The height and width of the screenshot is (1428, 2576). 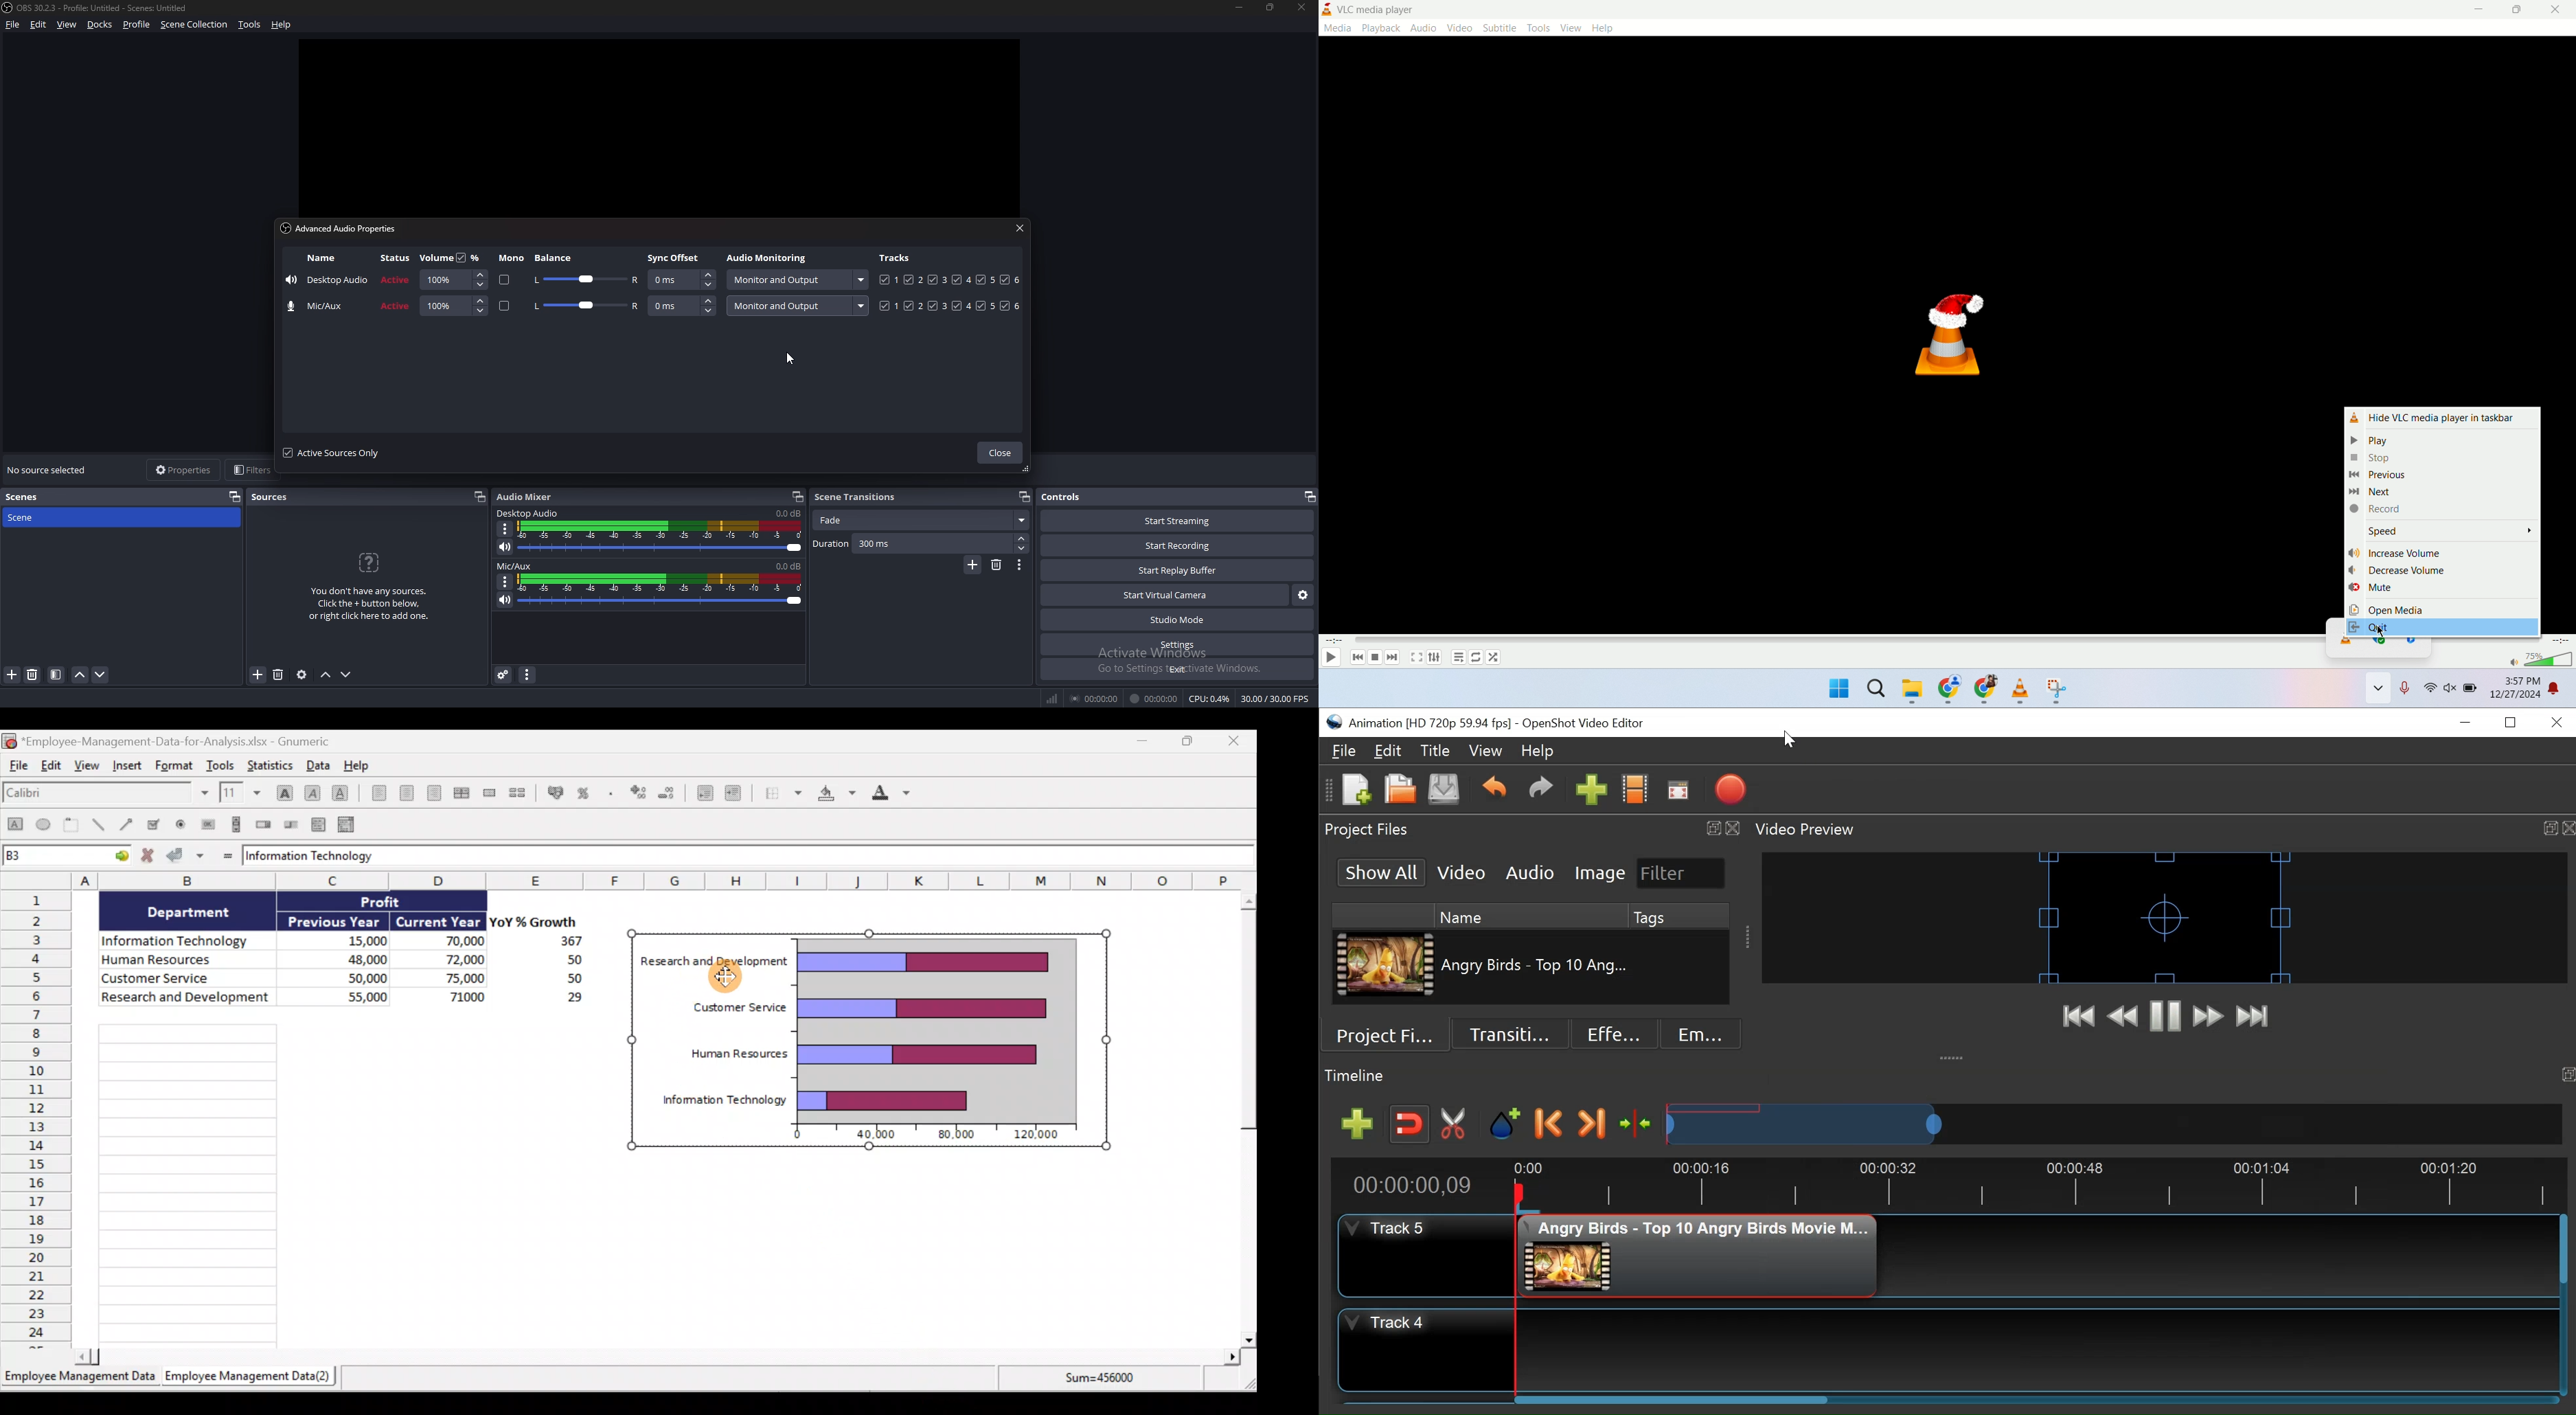 I want to click on options, so click(x=508, y=529).